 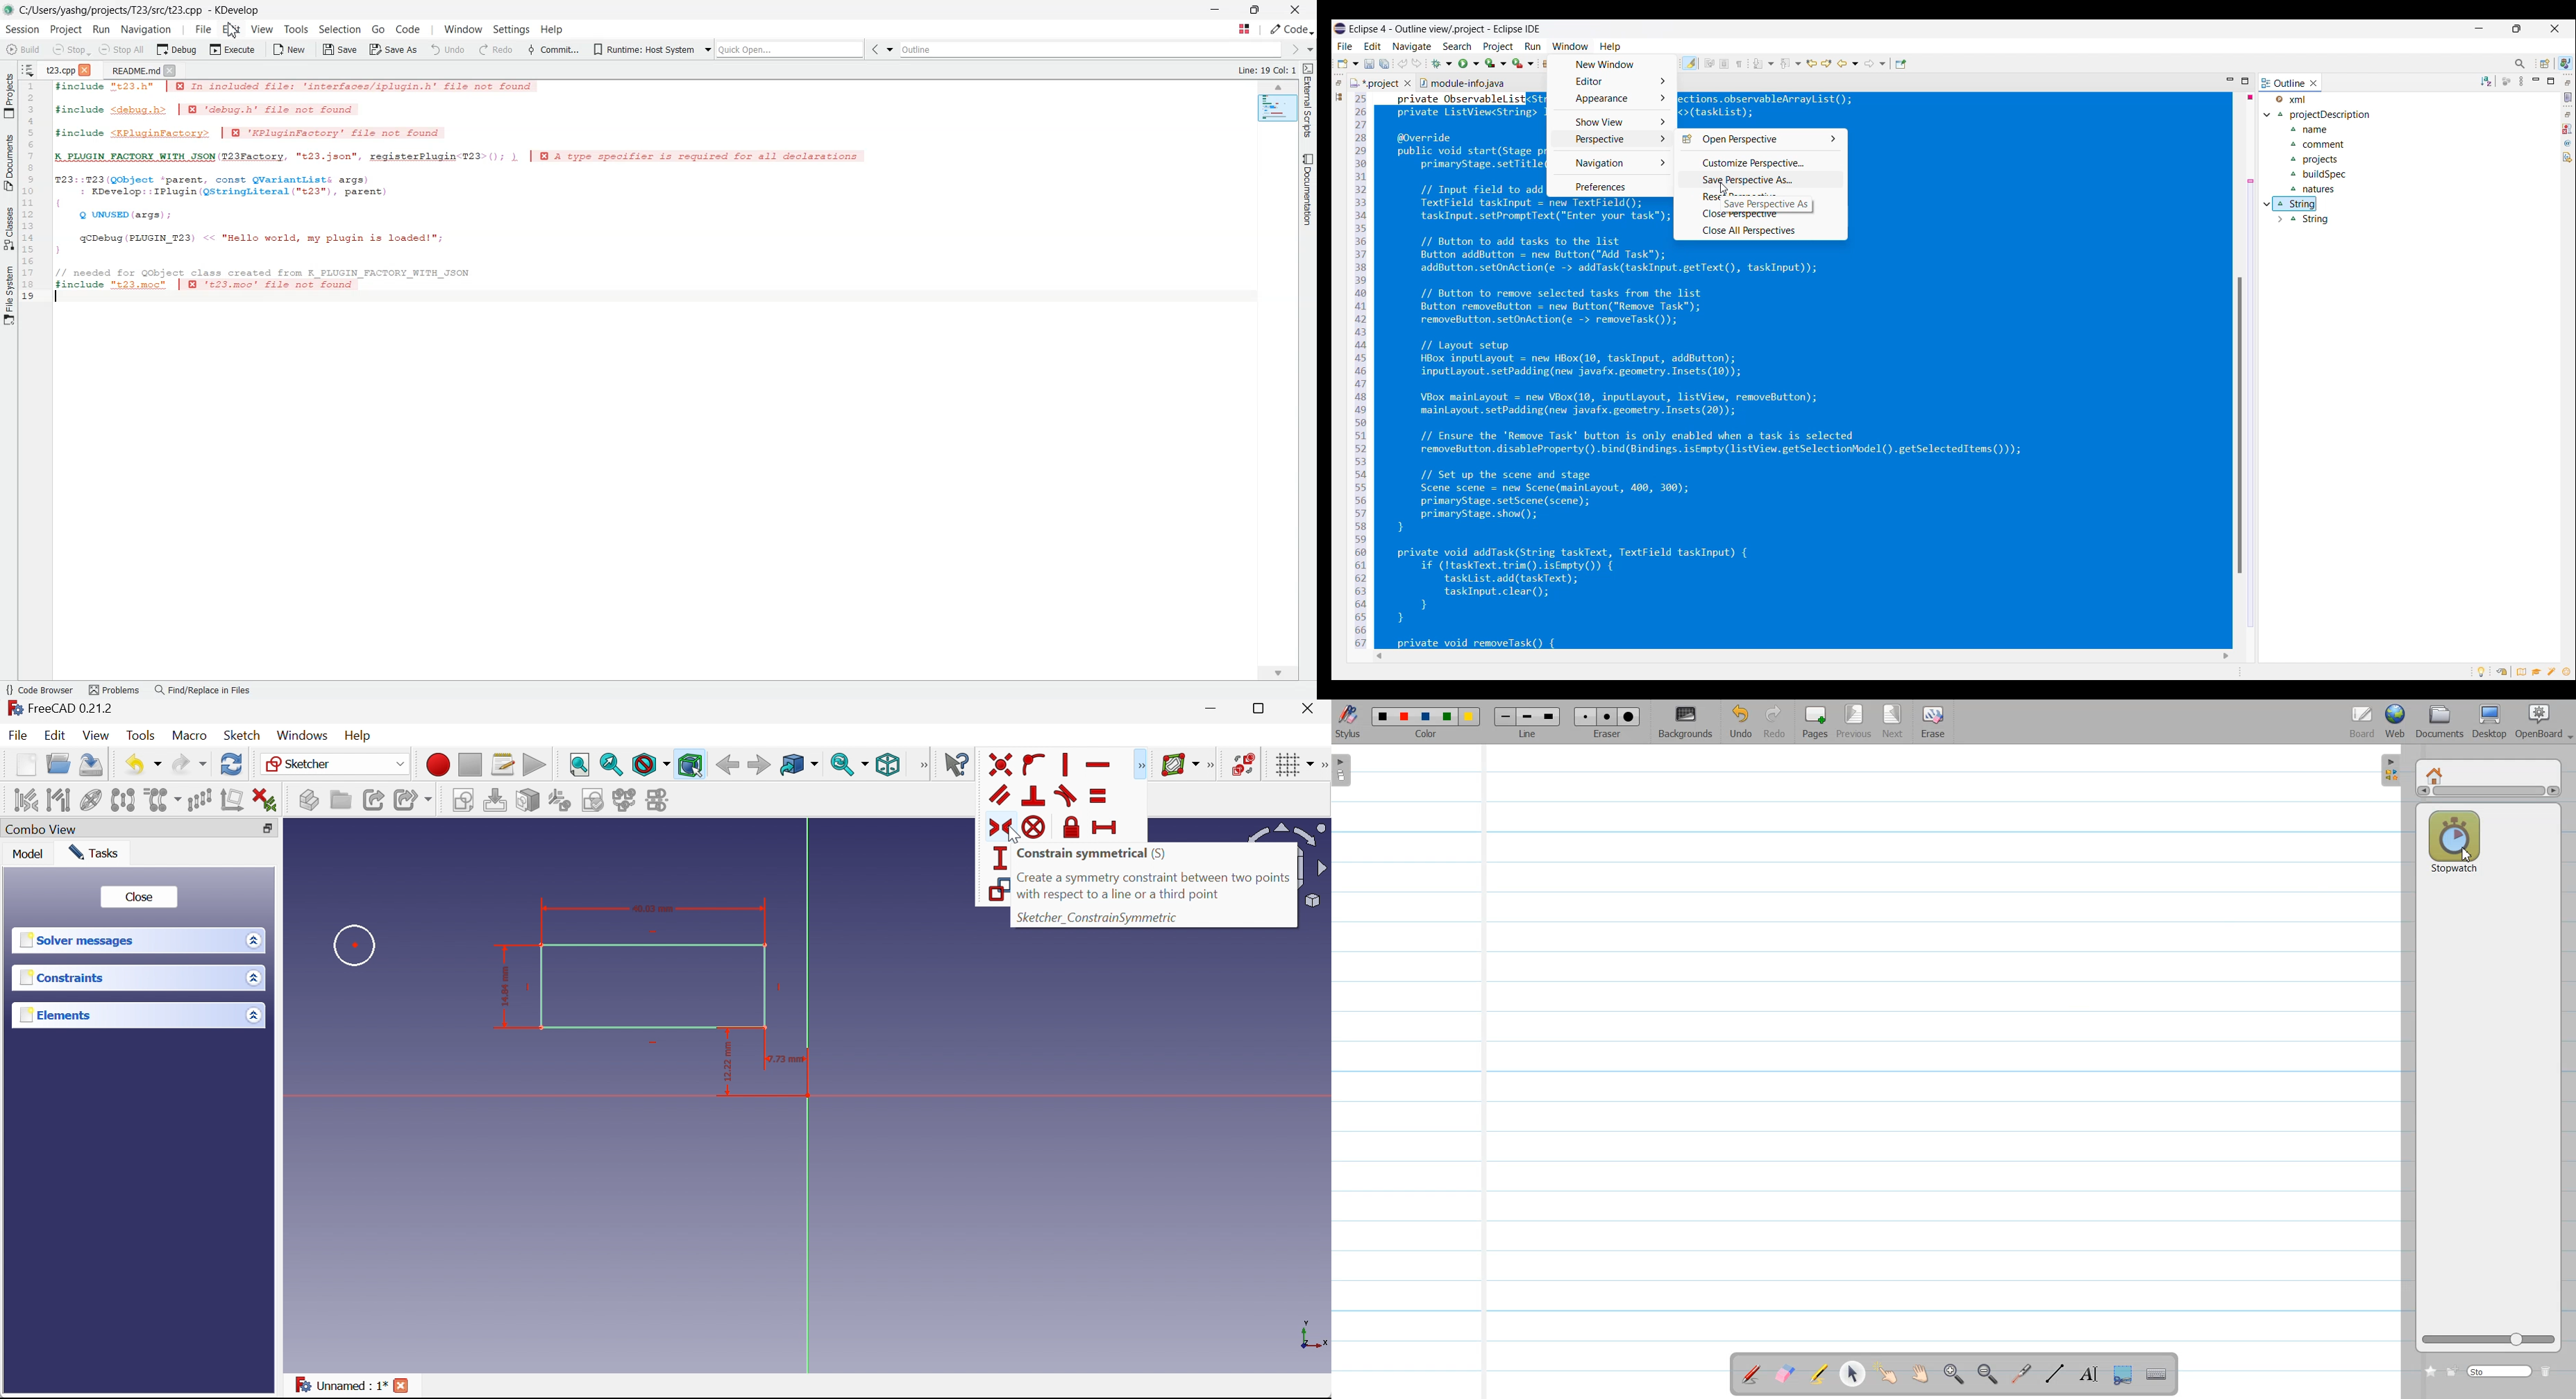 What do you see at coordinates (126, 799) in the screenshot?
I see `Symmetry` at bounding box center [126, 799].